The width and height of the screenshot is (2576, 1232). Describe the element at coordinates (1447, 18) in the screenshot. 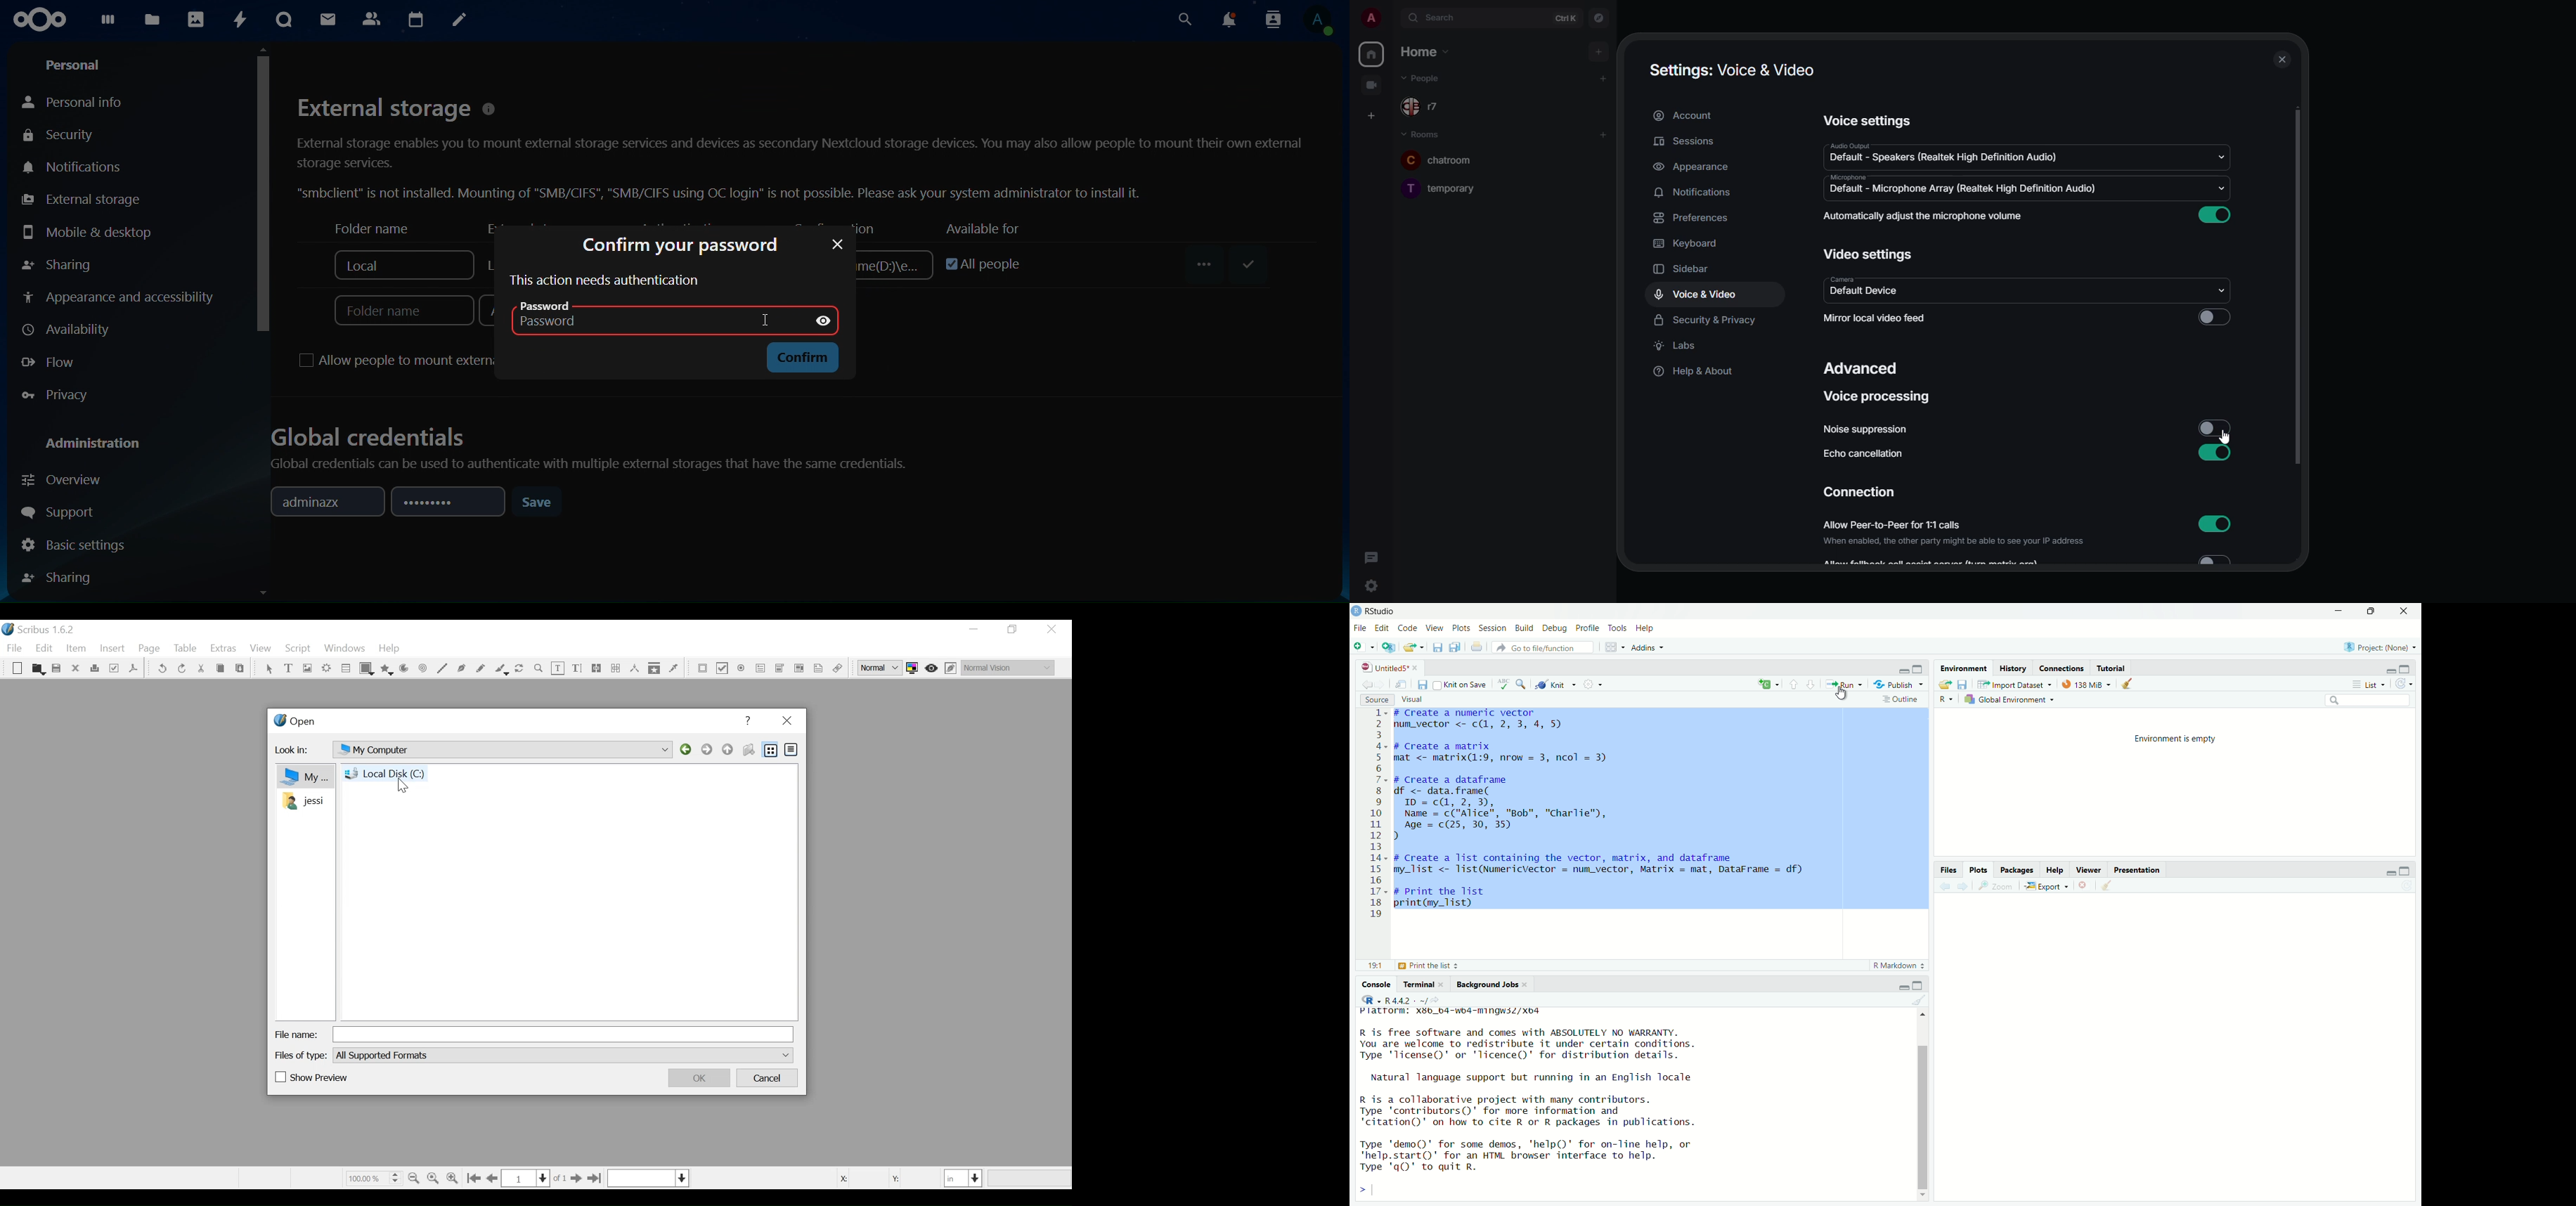

I see `search` at that location.